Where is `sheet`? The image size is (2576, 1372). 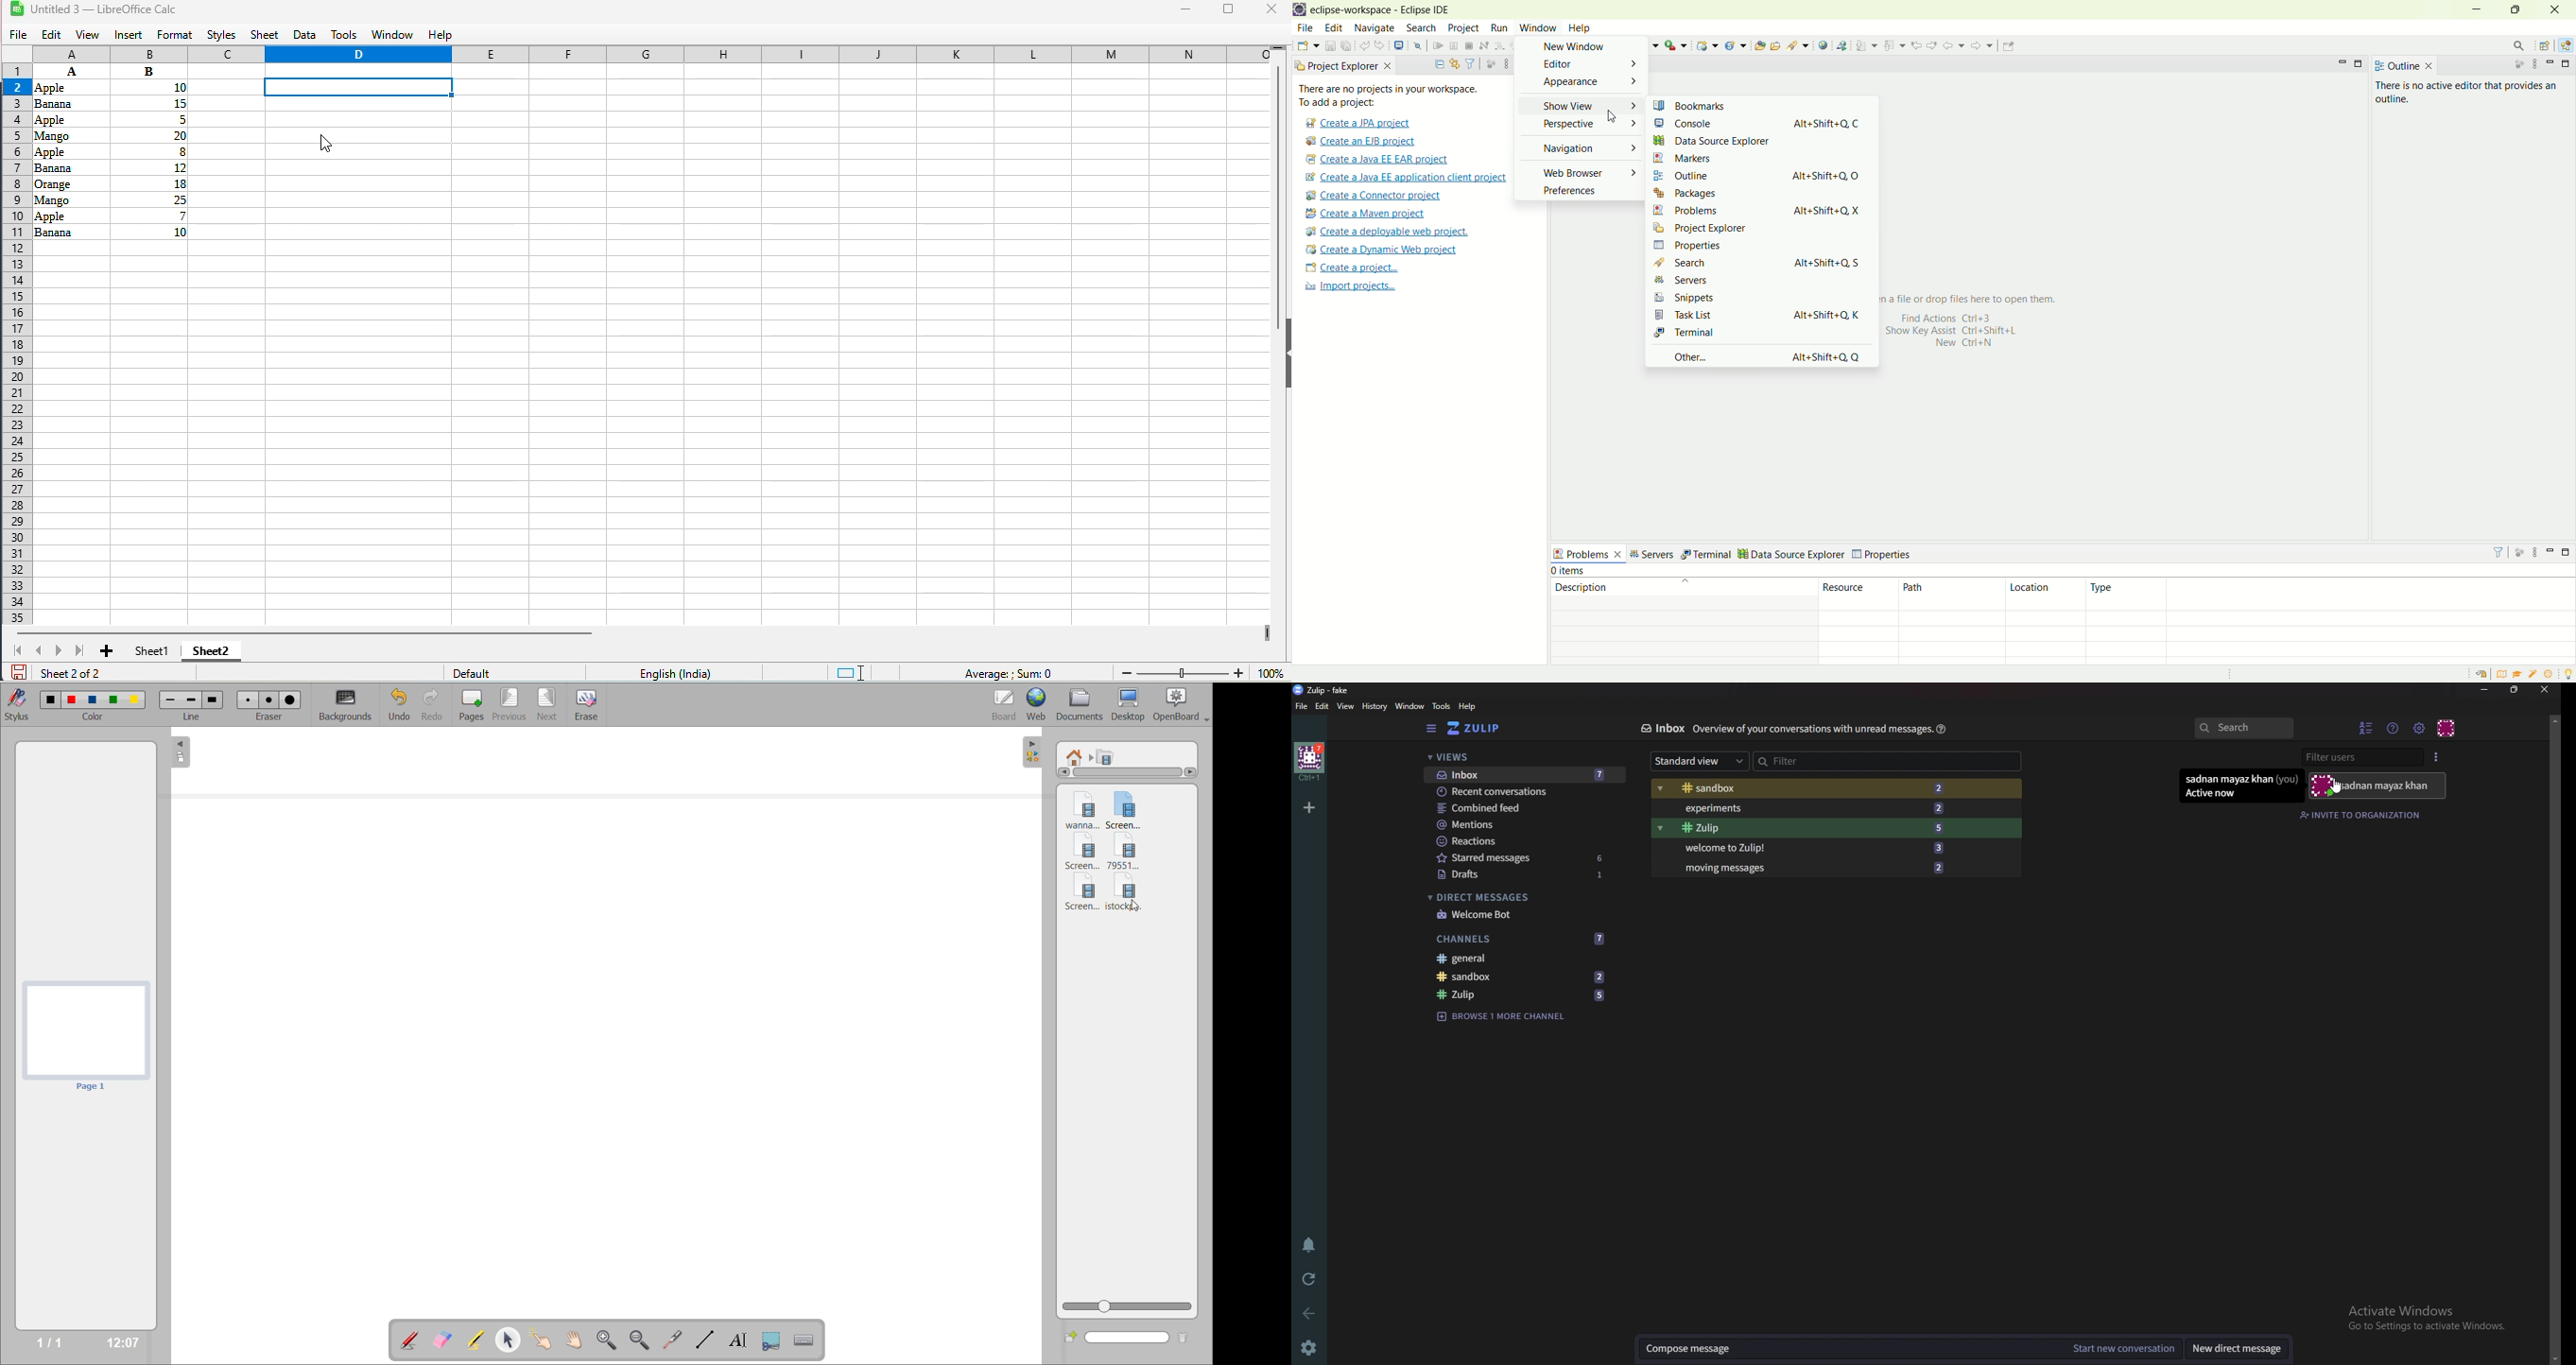 sheet is located at coordinates (264, 36).